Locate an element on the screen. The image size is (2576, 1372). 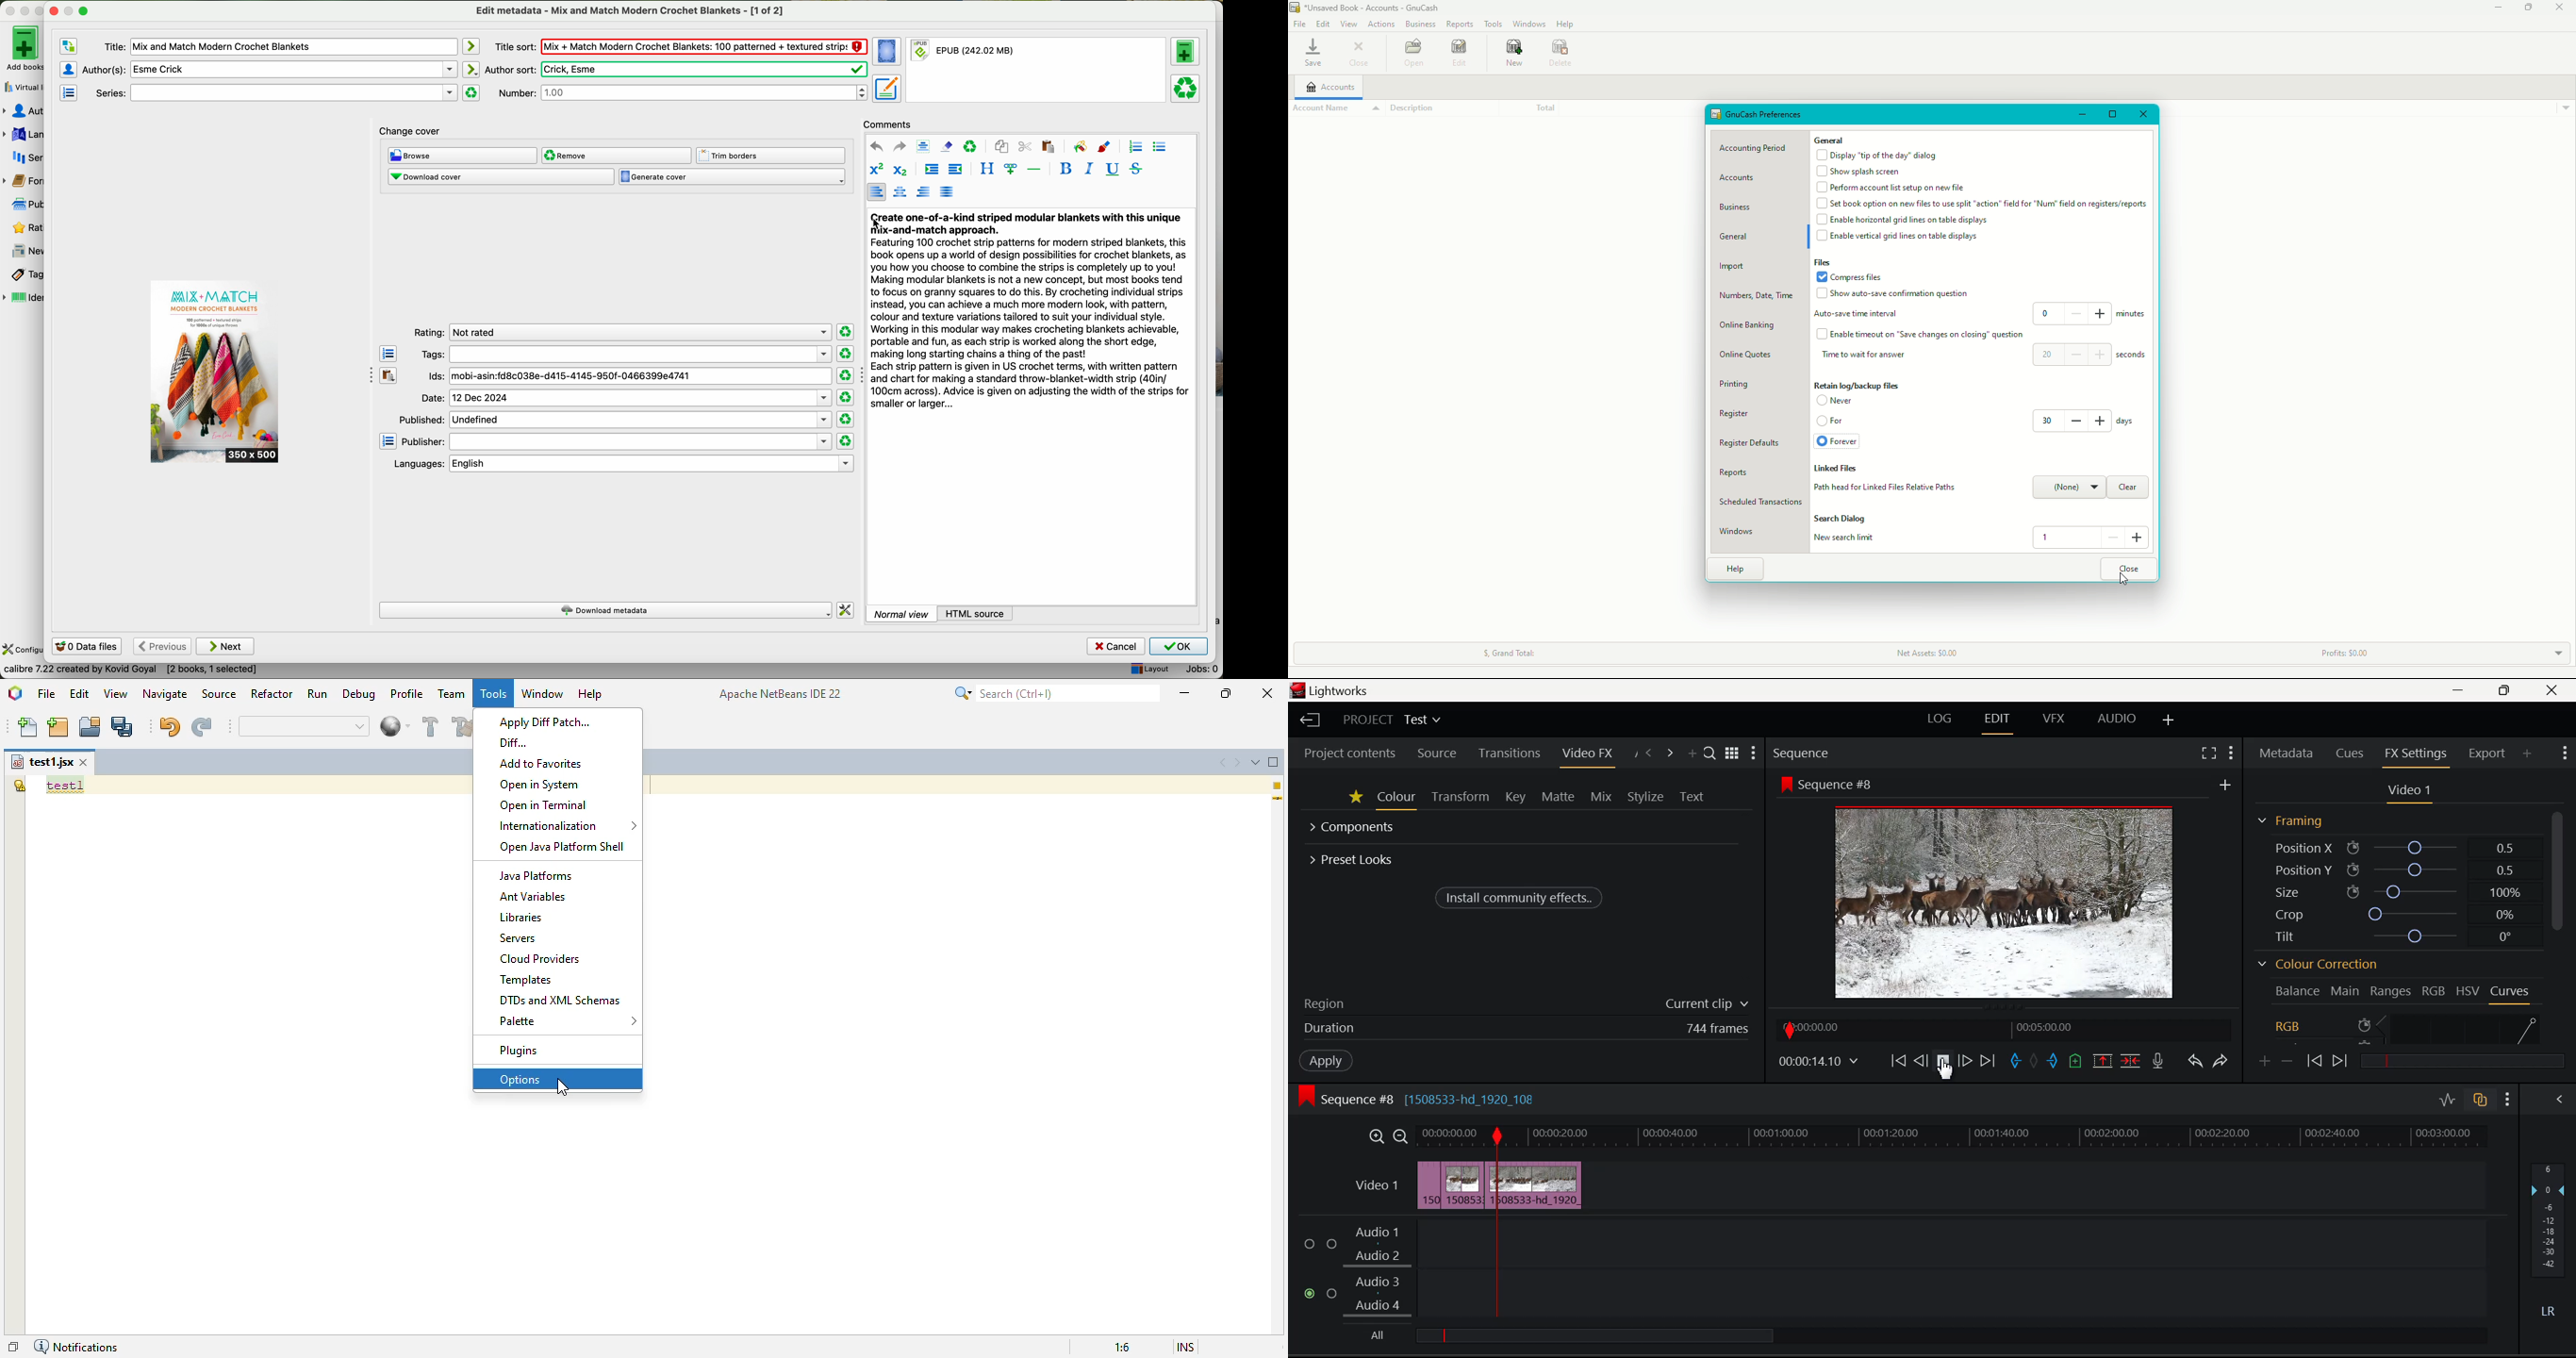
Previous keyframe is located at coordinates (2314, 1061).